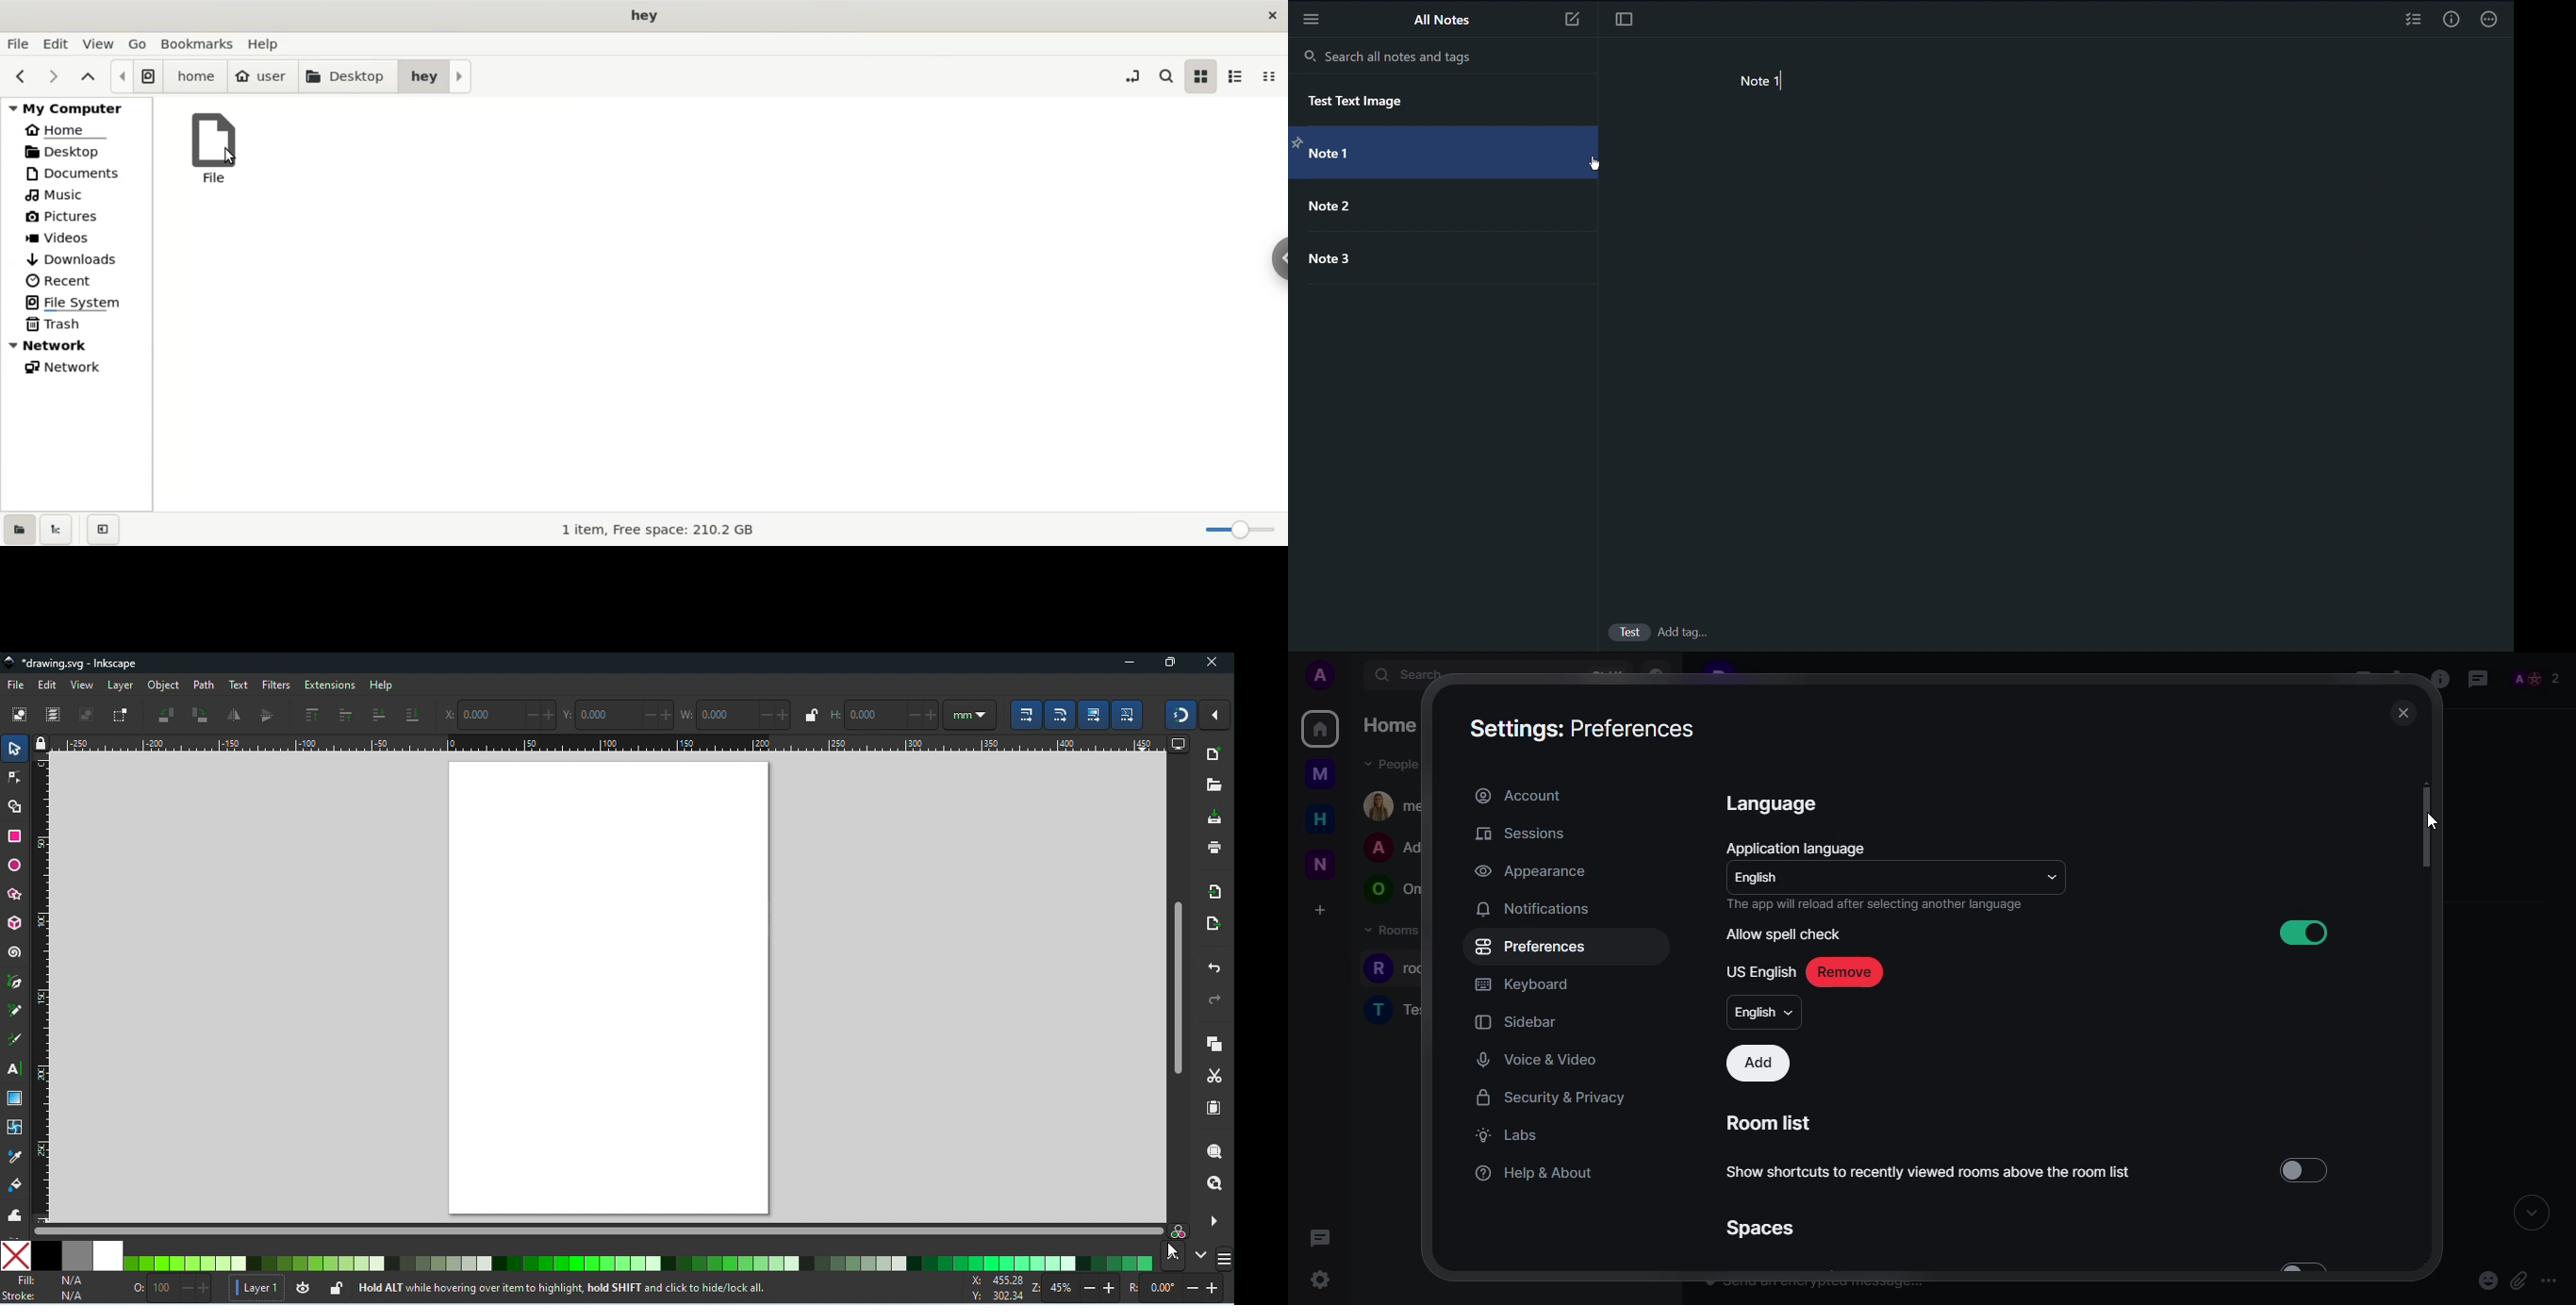 The width and height of the screenshot is (2576, 1316). What do you see at coordinates (1536, 1170) in the screenshot?
I see `help` at bounding box center [1536, 1170].